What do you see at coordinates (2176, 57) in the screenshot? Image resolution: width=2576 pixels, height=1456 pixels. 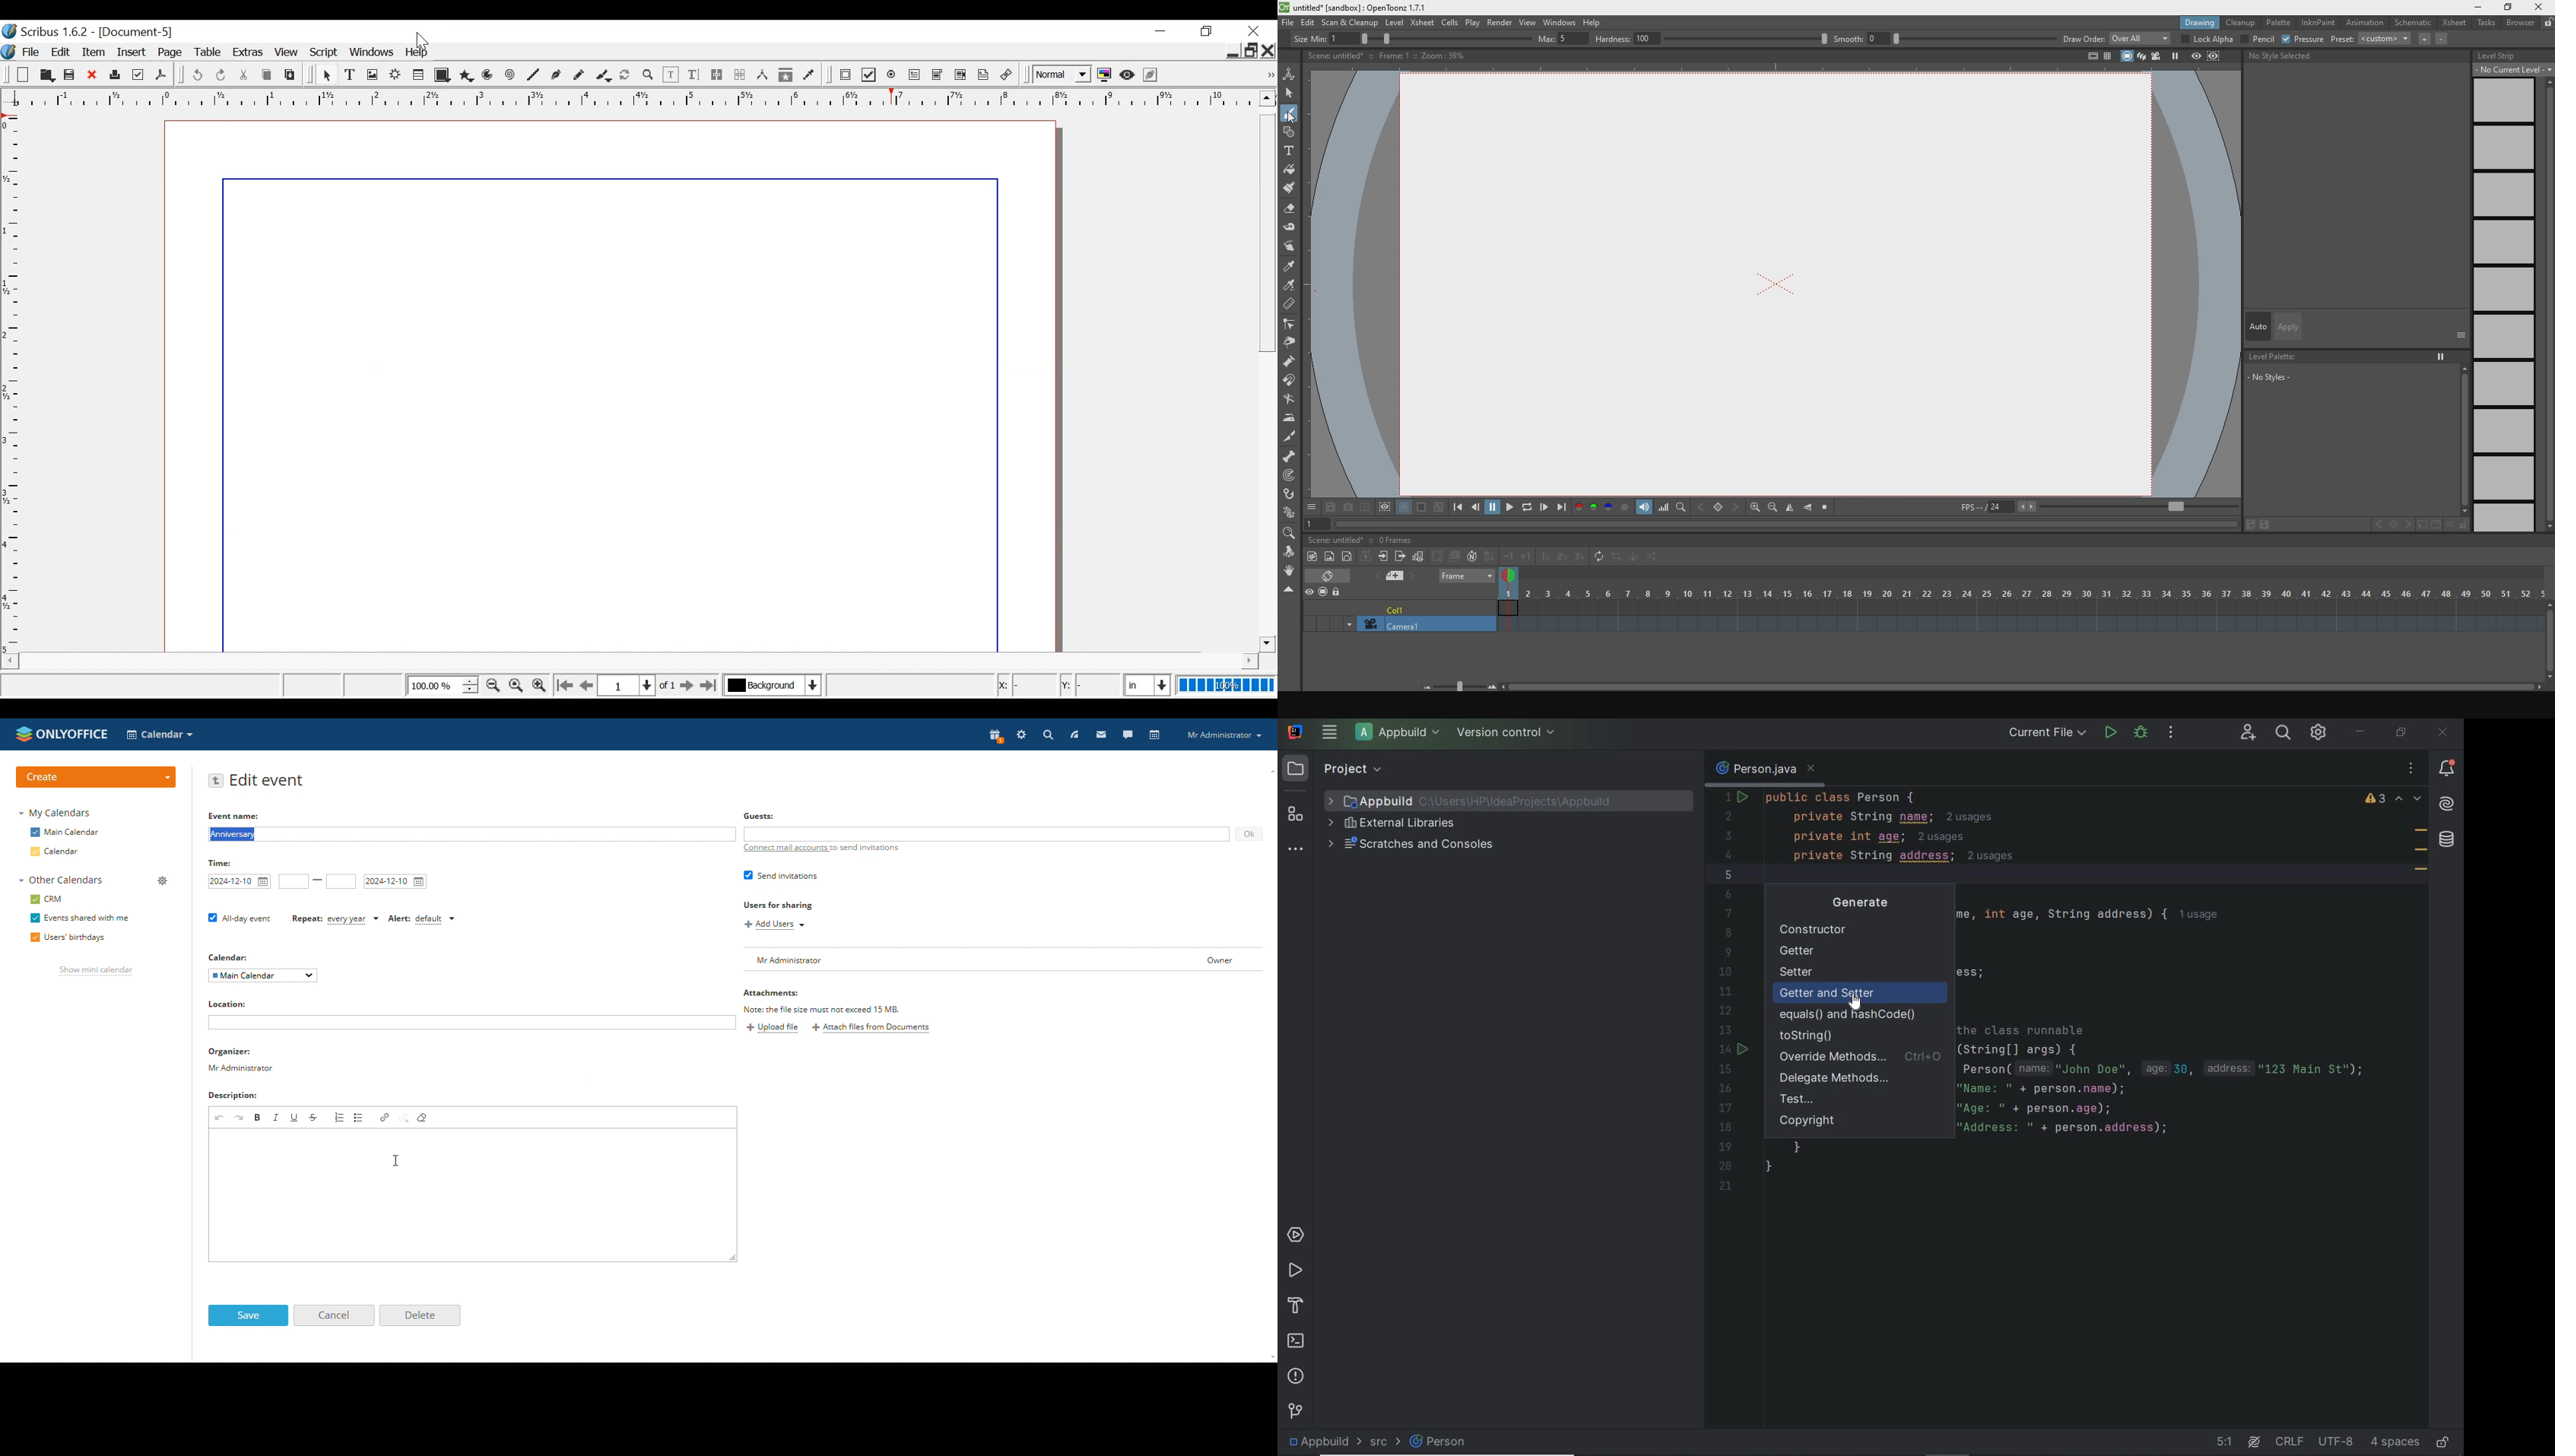 I see `pause` at bounding box center [2176, 57].